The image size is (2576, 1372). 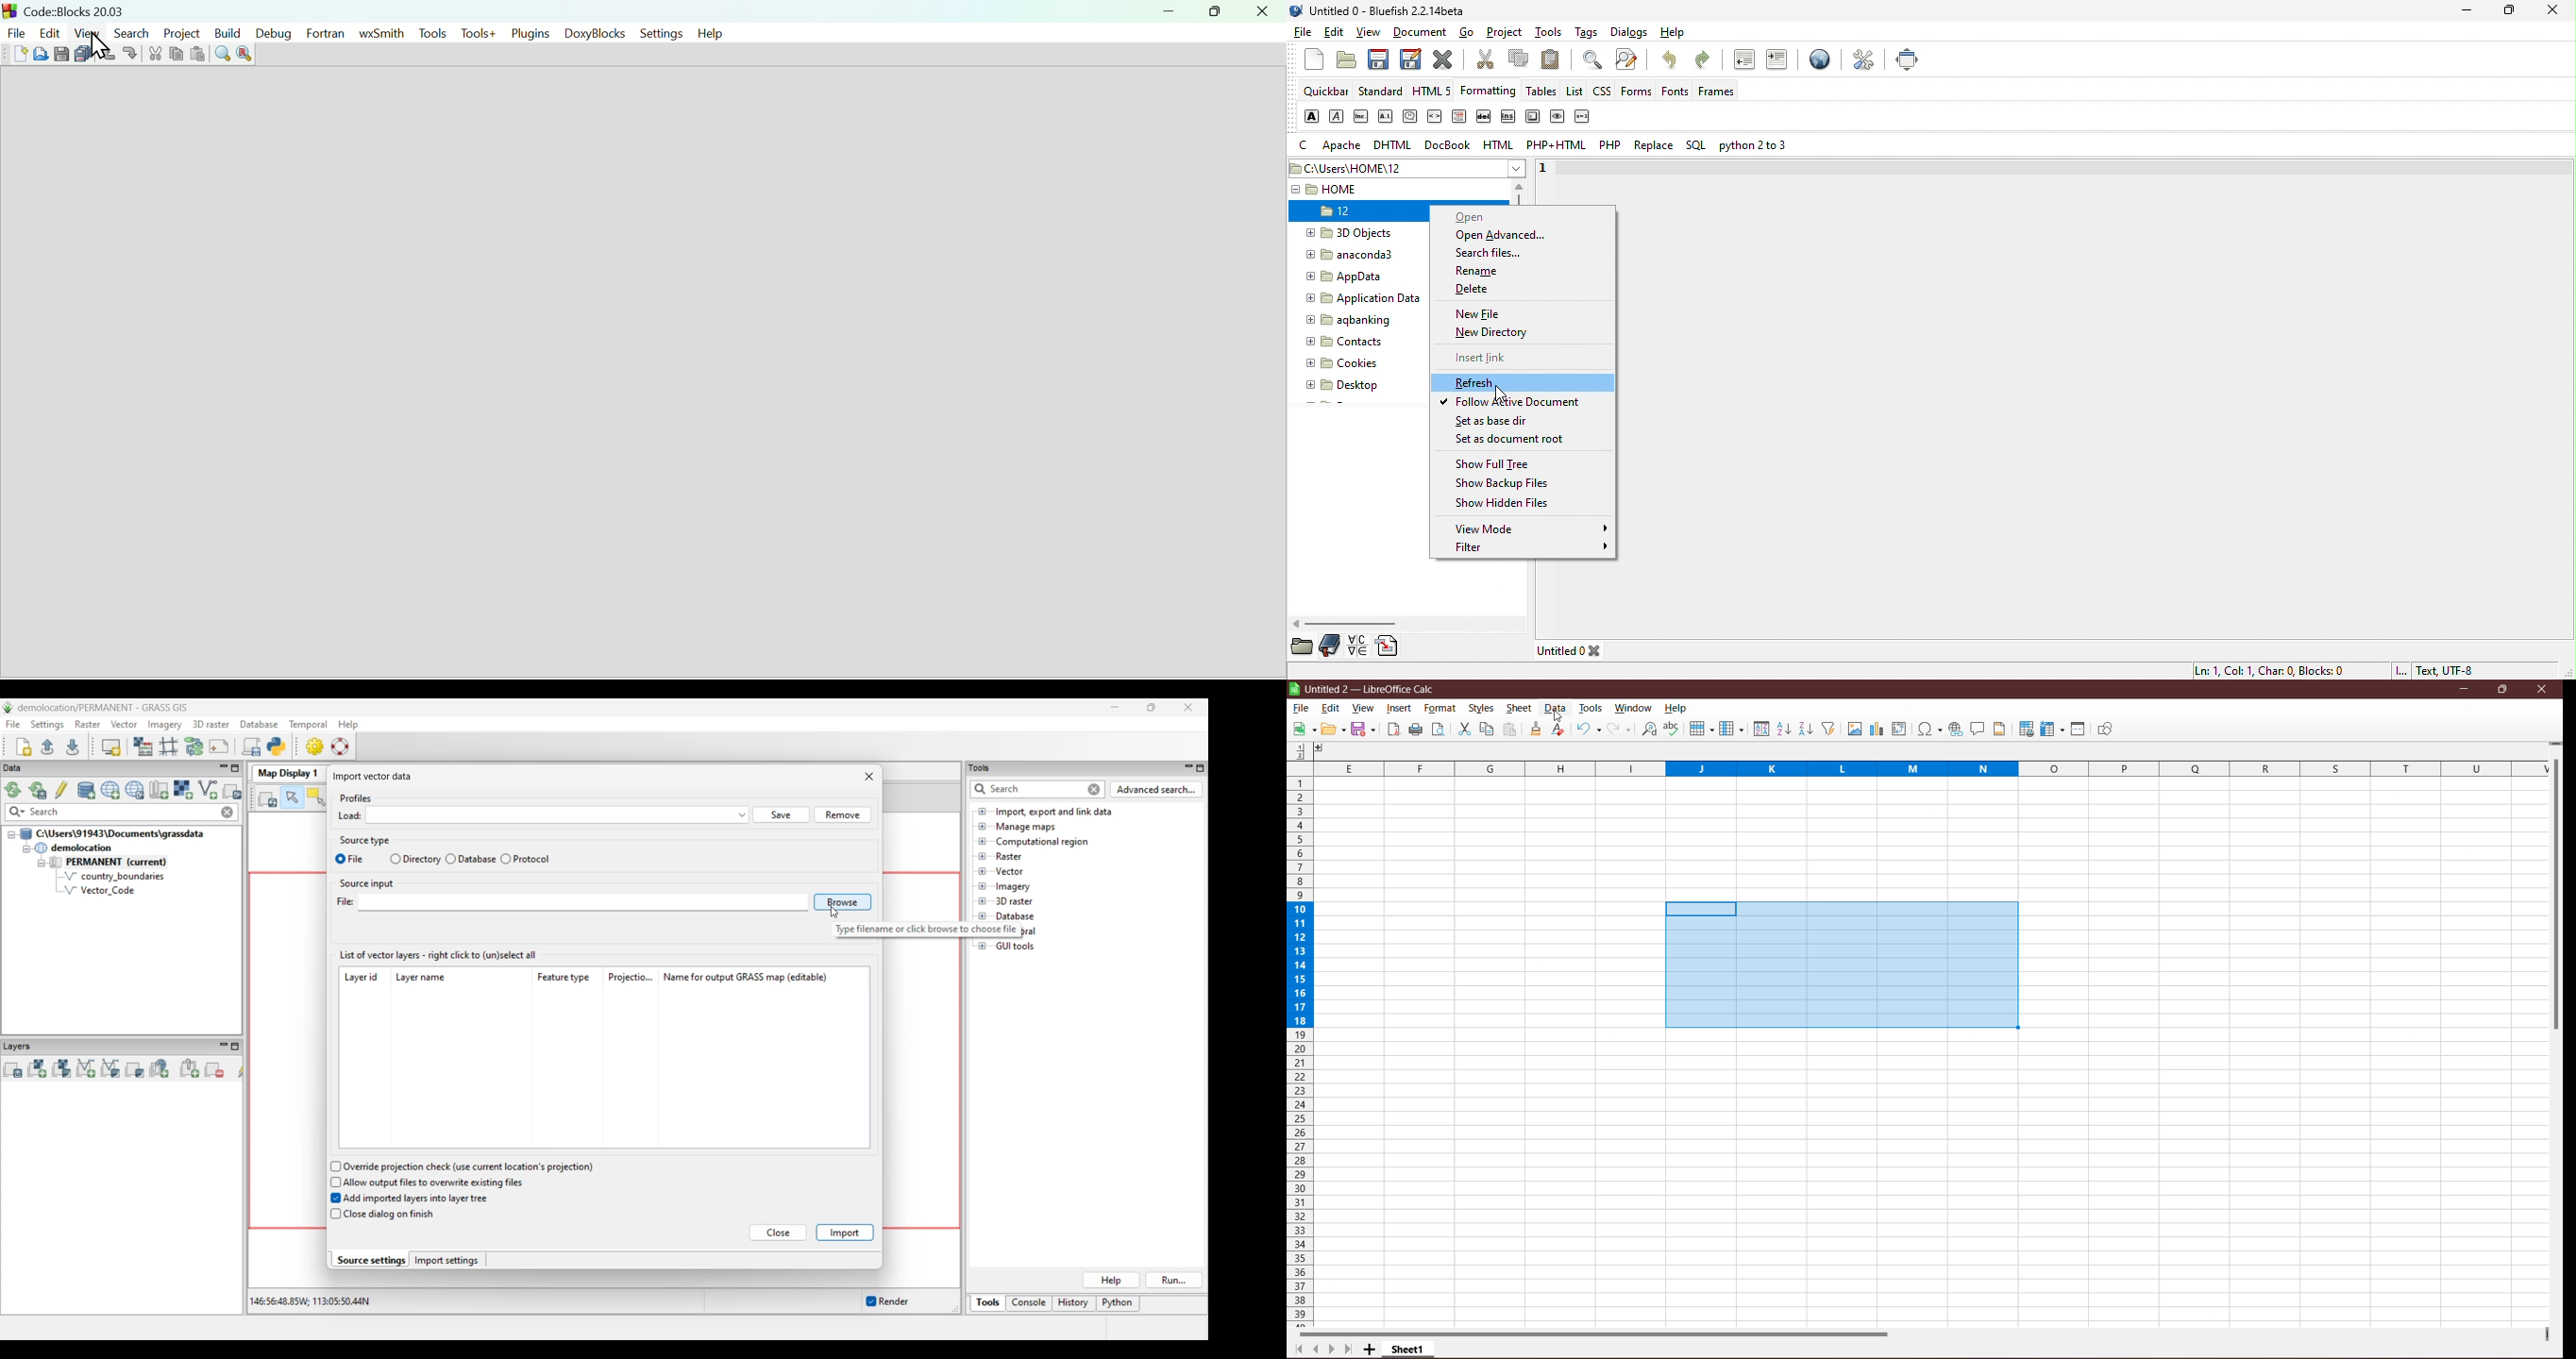 I want to click on Code Blocks Desktop icon, so click(x=11, y=10).